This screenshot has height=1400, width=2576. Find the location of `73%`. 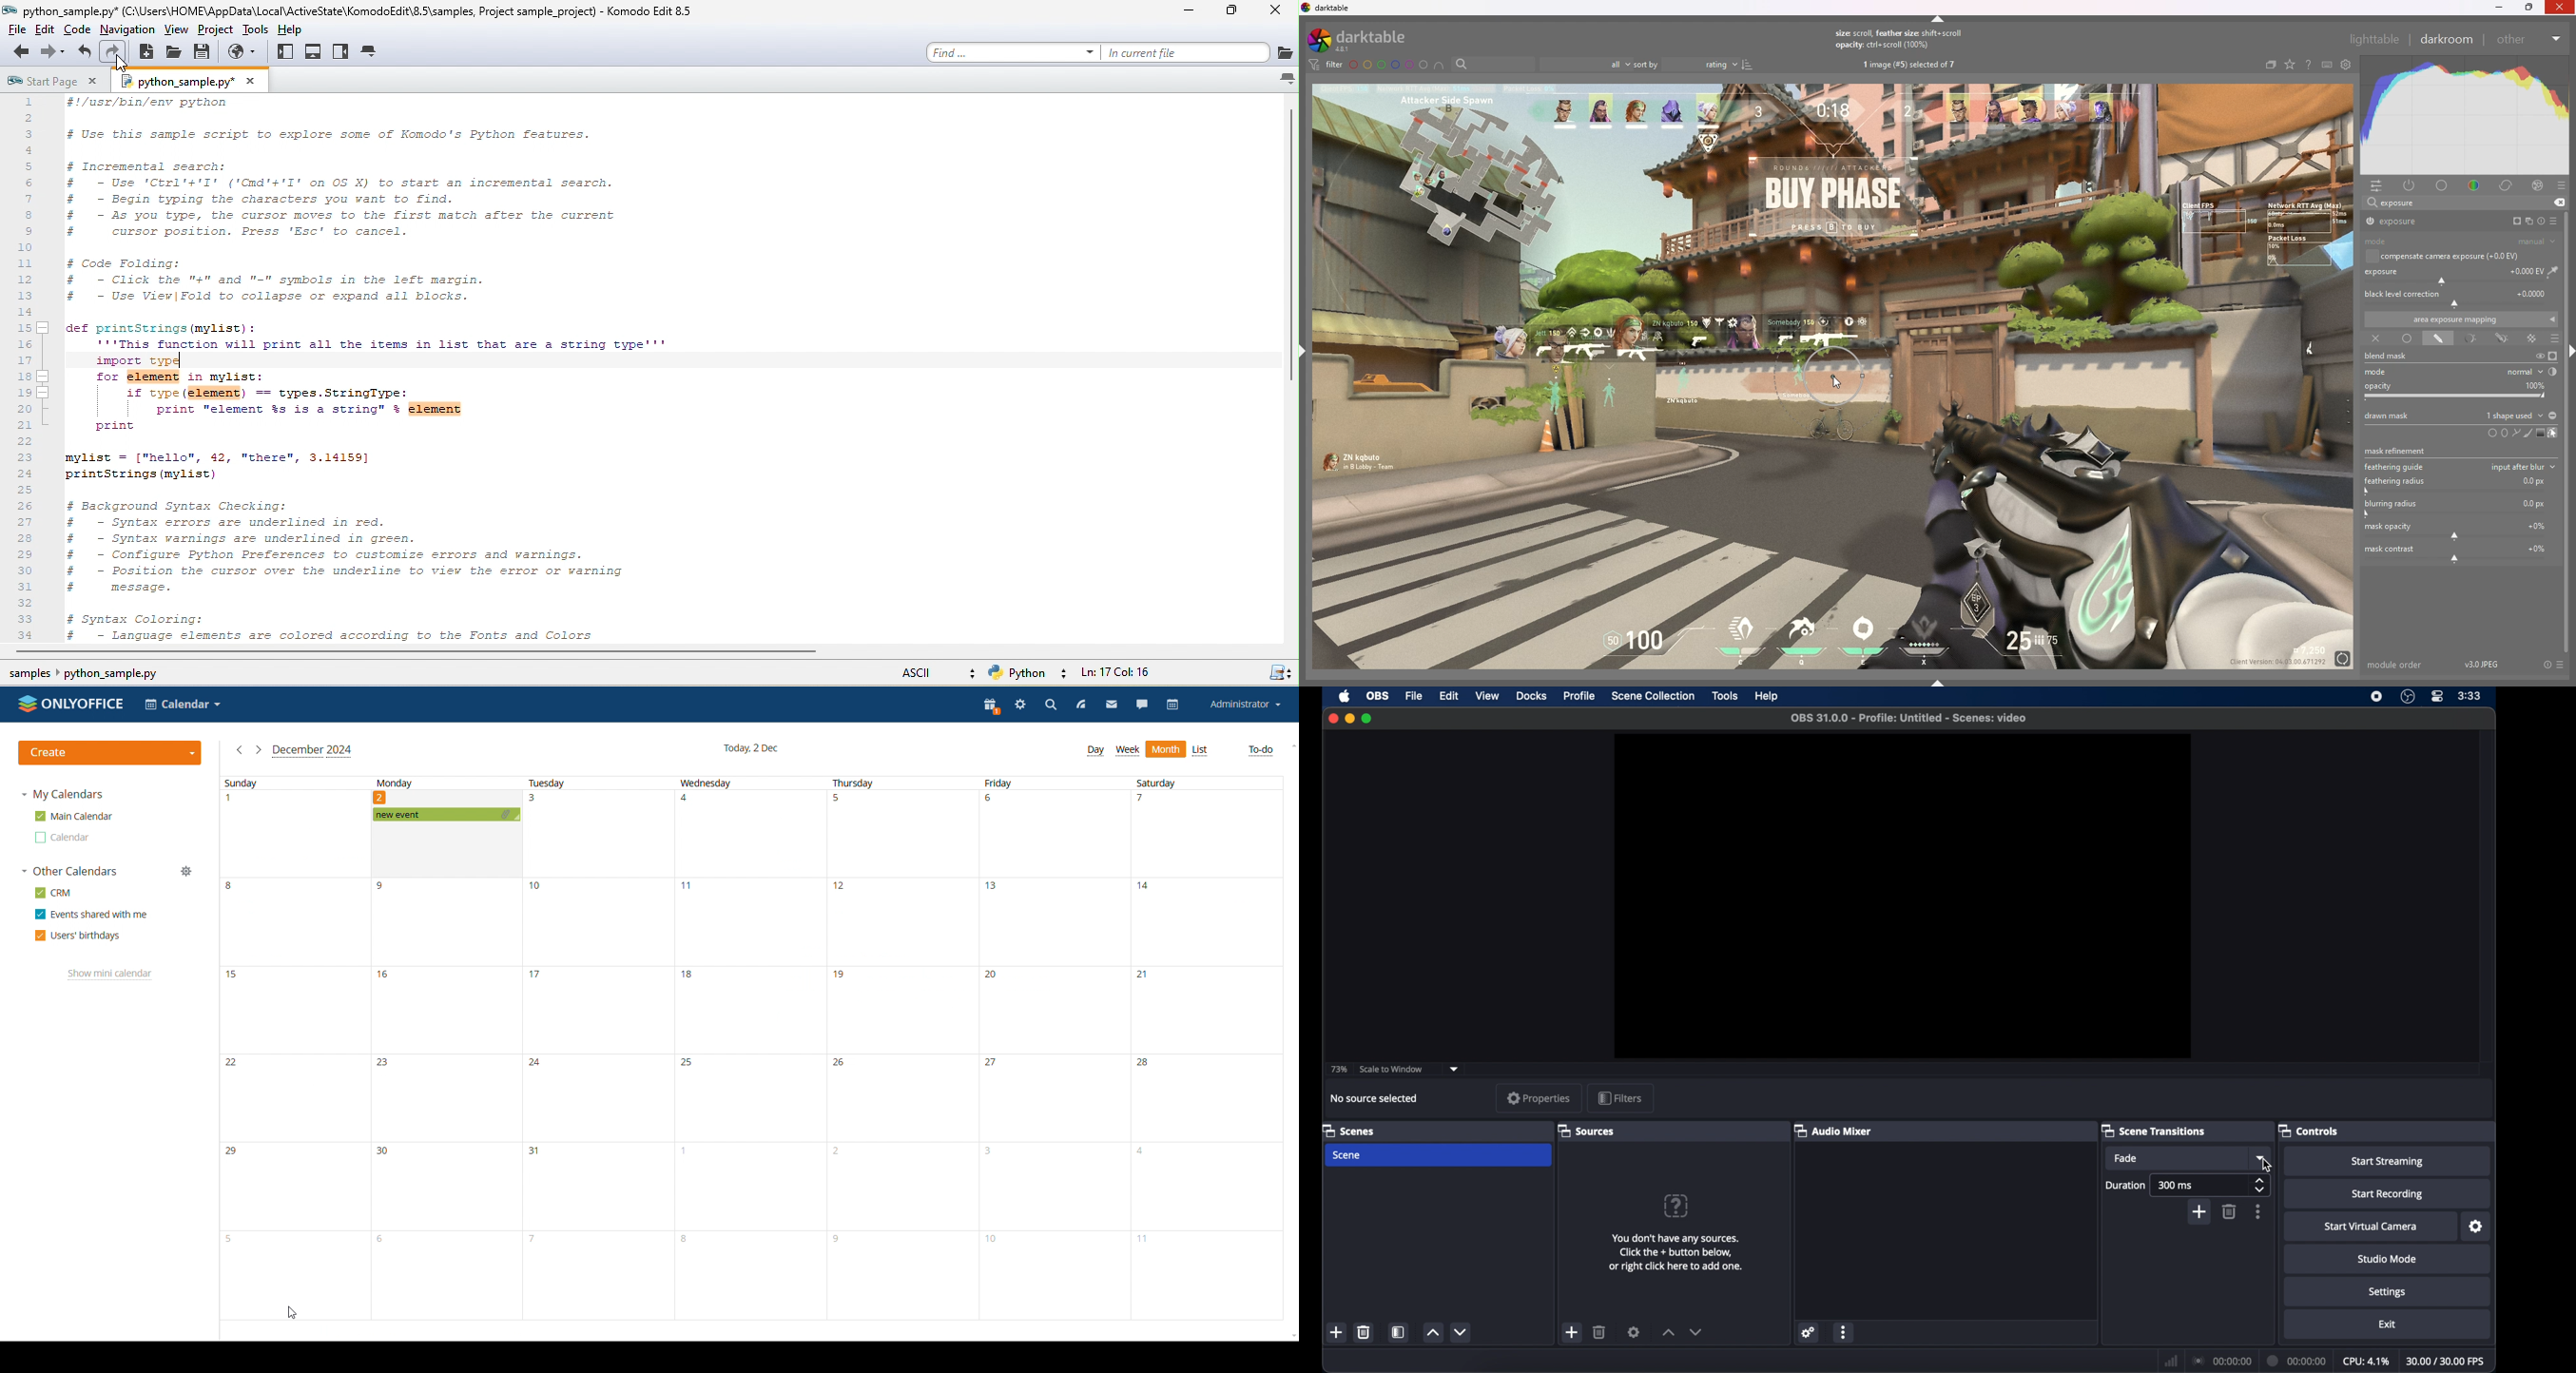

73% is located at coordinates (1337, 1069).